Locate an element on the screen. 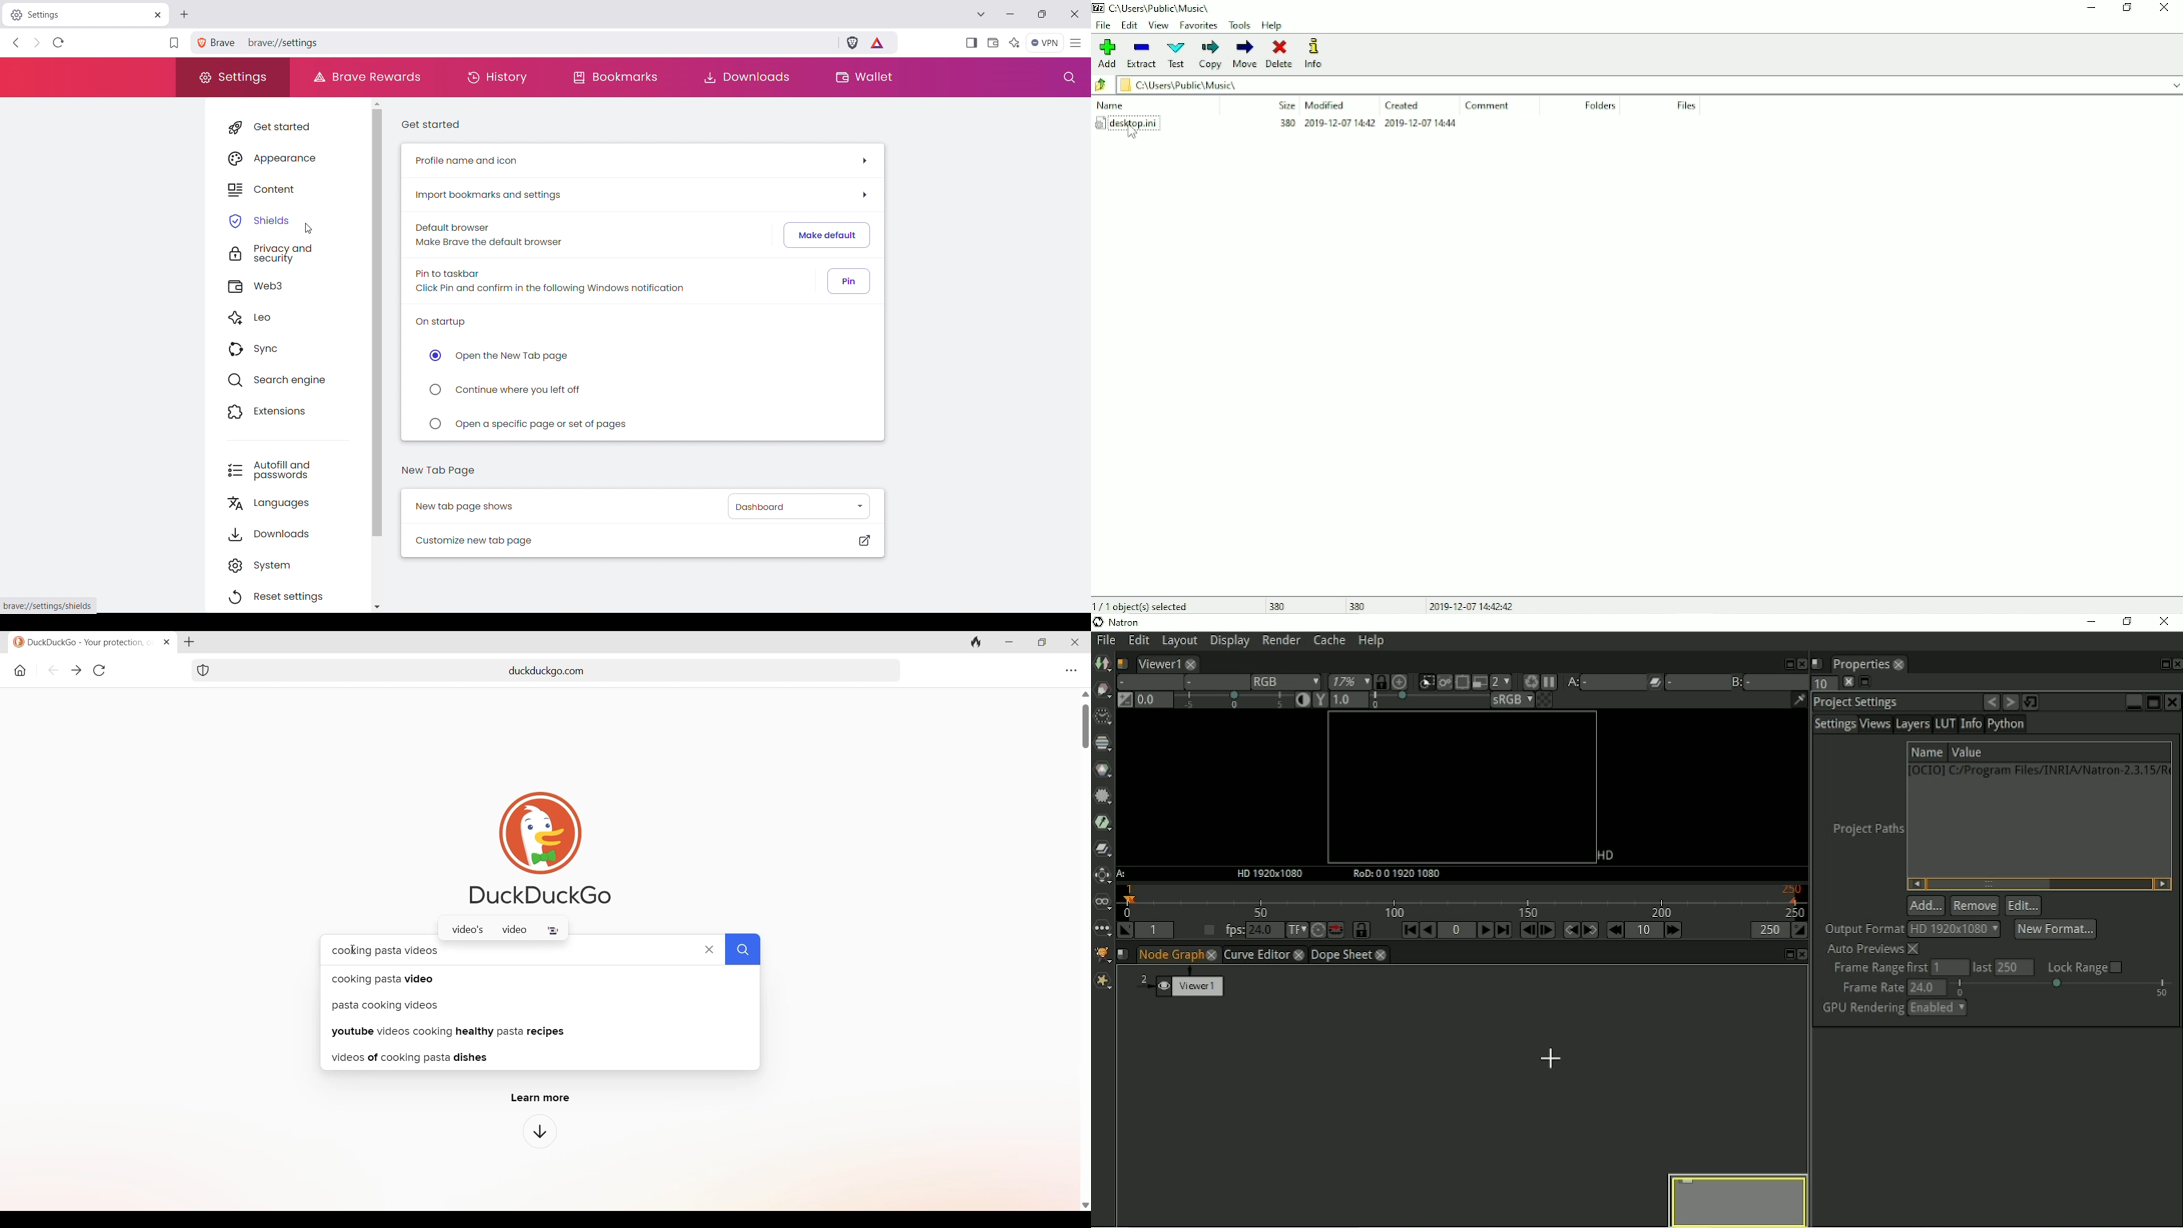 This screenshot has height=1232, width=2184. settings is located at coordinates (231, 78).